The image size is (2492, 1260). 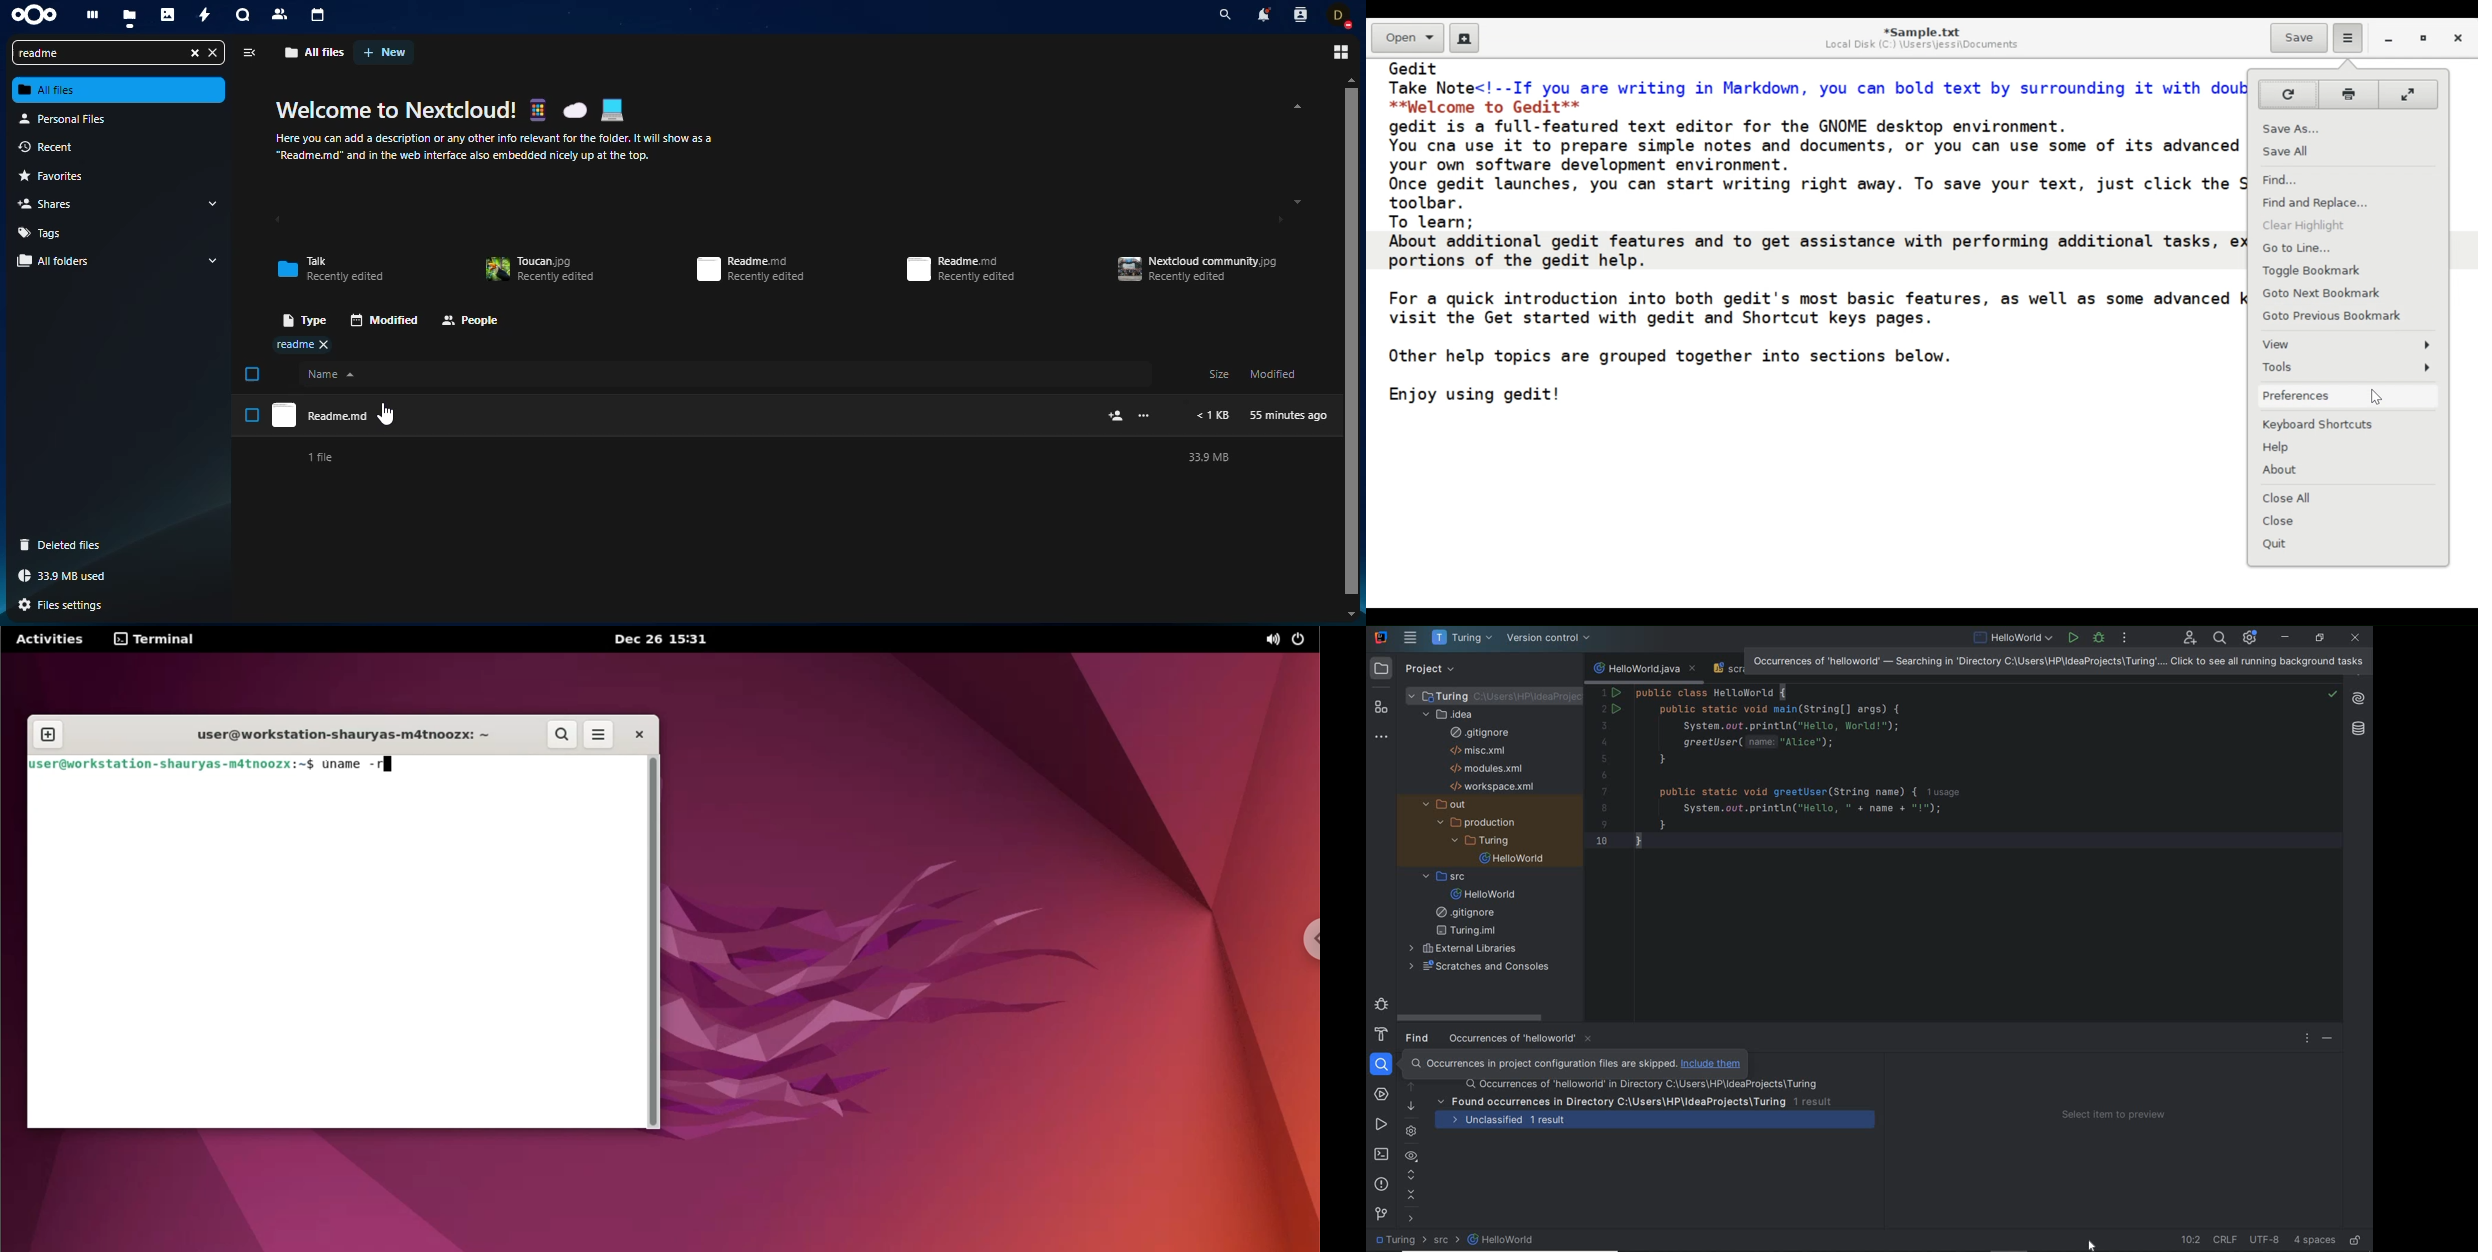 What do you see at coordinates (2349, 543) in the screenshot?
I see `Quit` at bounding box center [2349, 543].